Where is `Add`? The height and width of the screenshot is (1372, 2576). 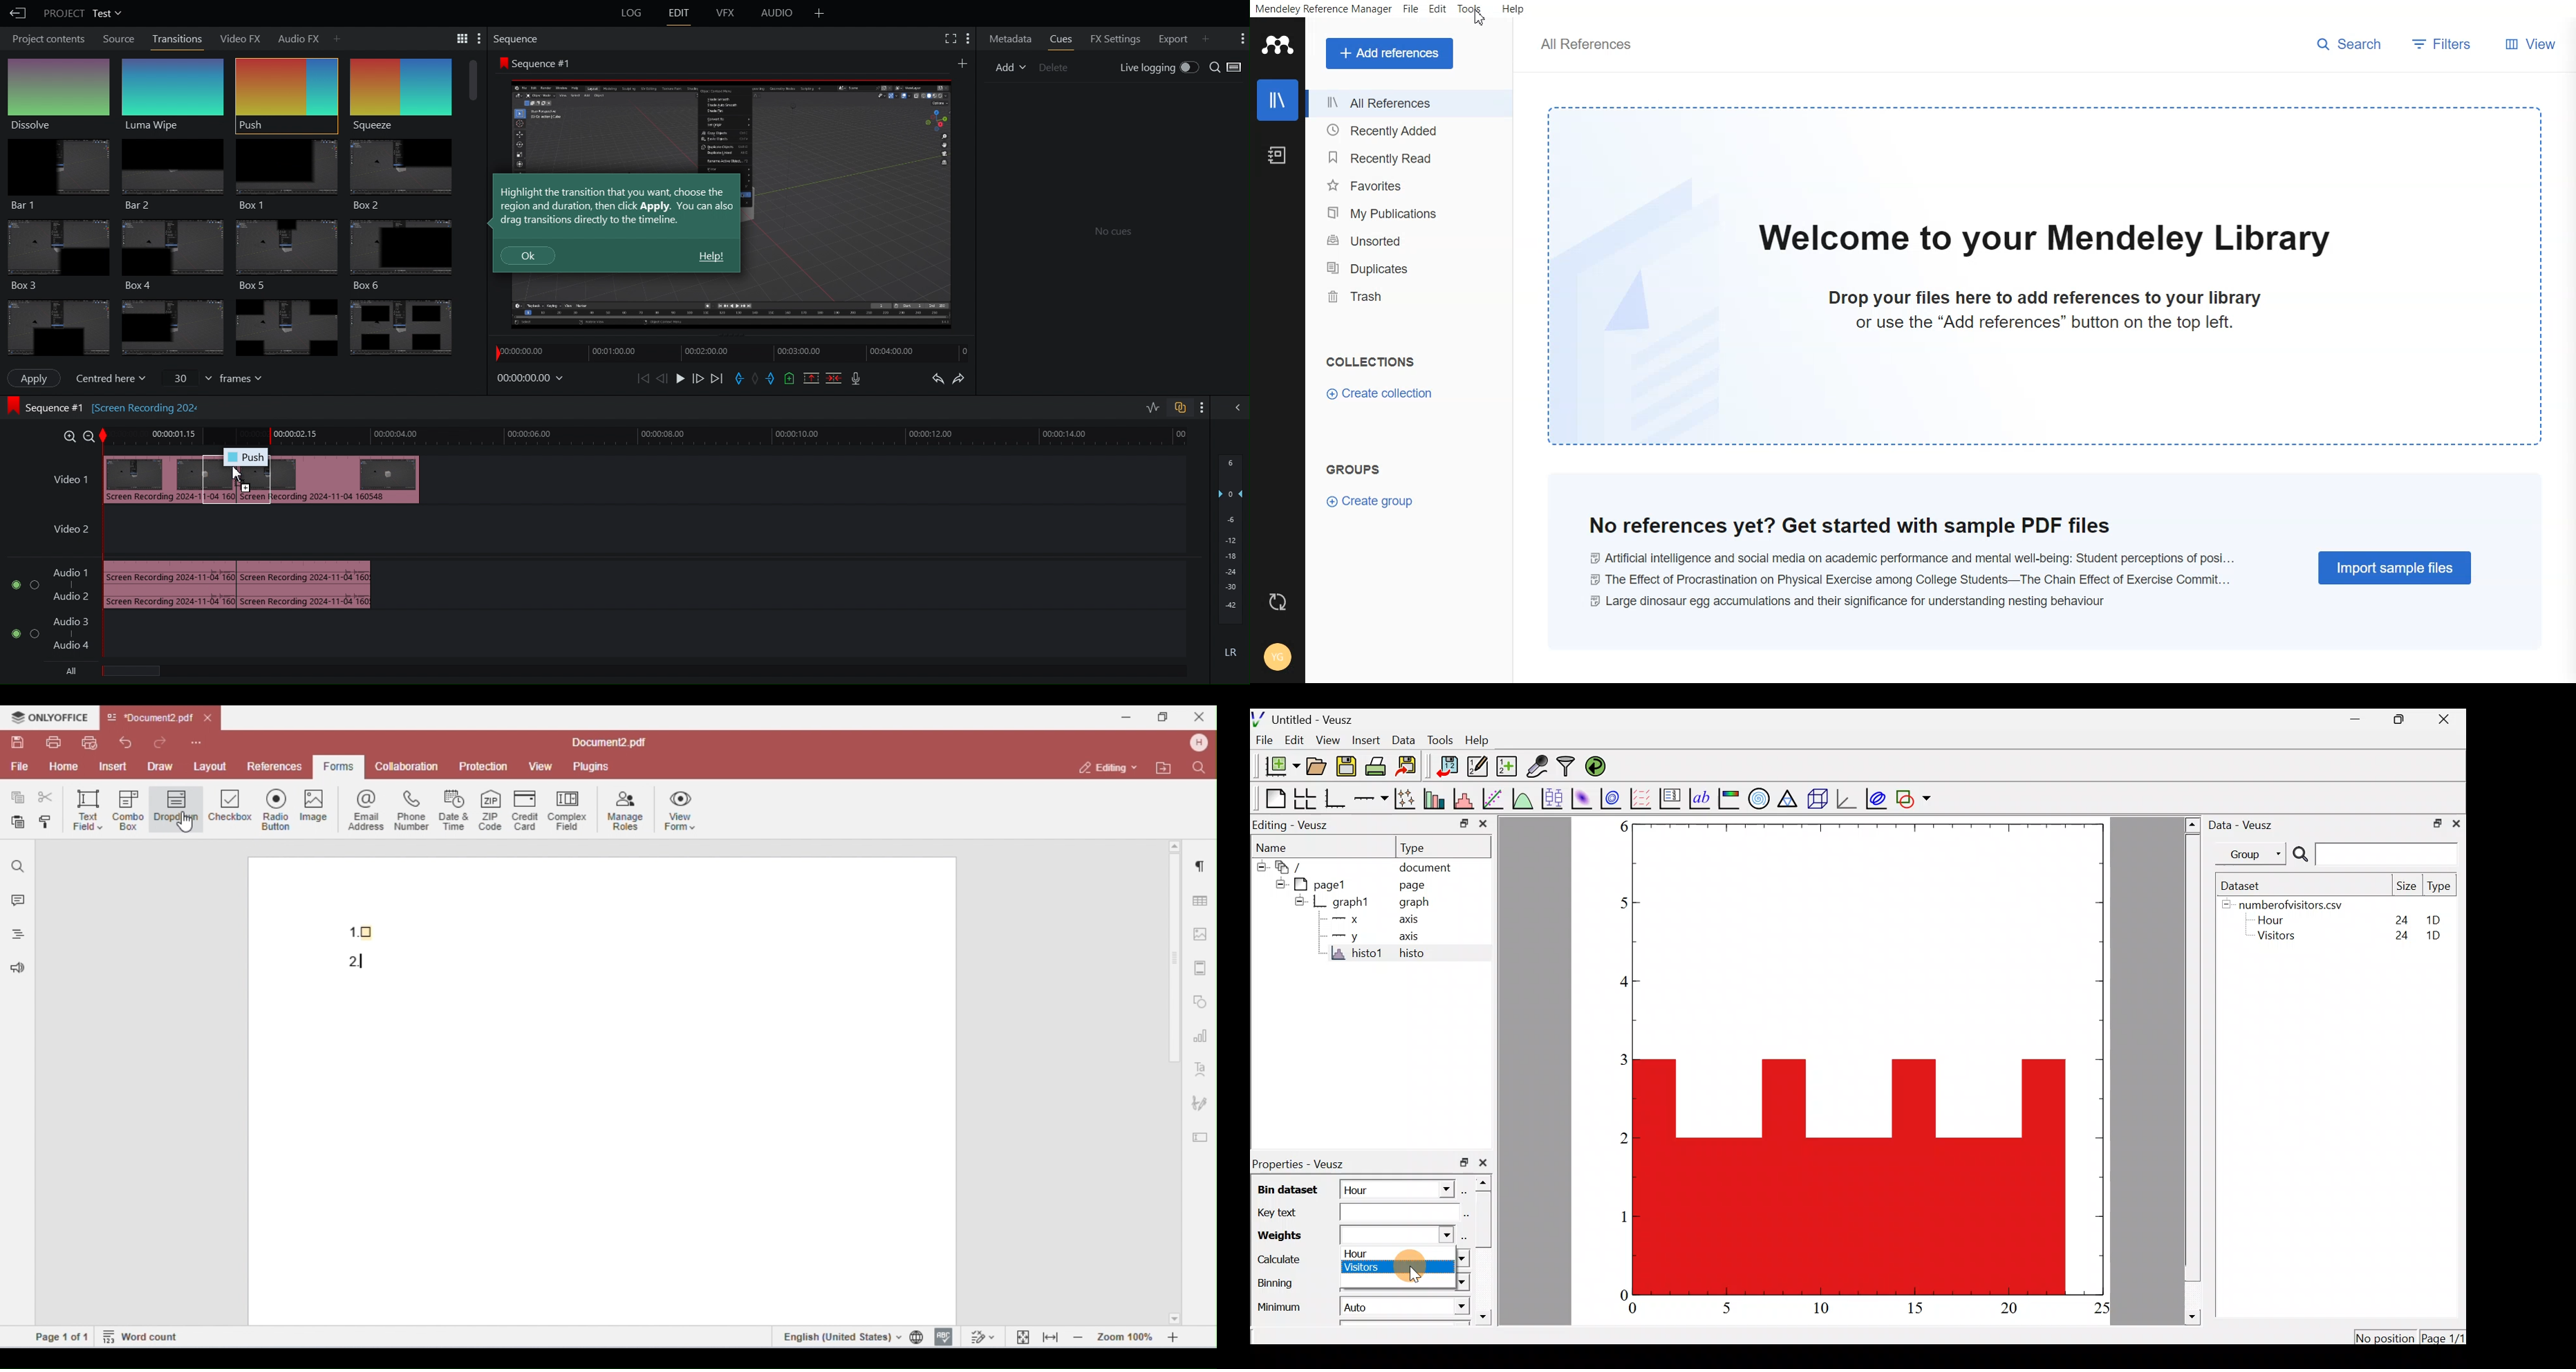
Add is located at coordinates (819, 13).